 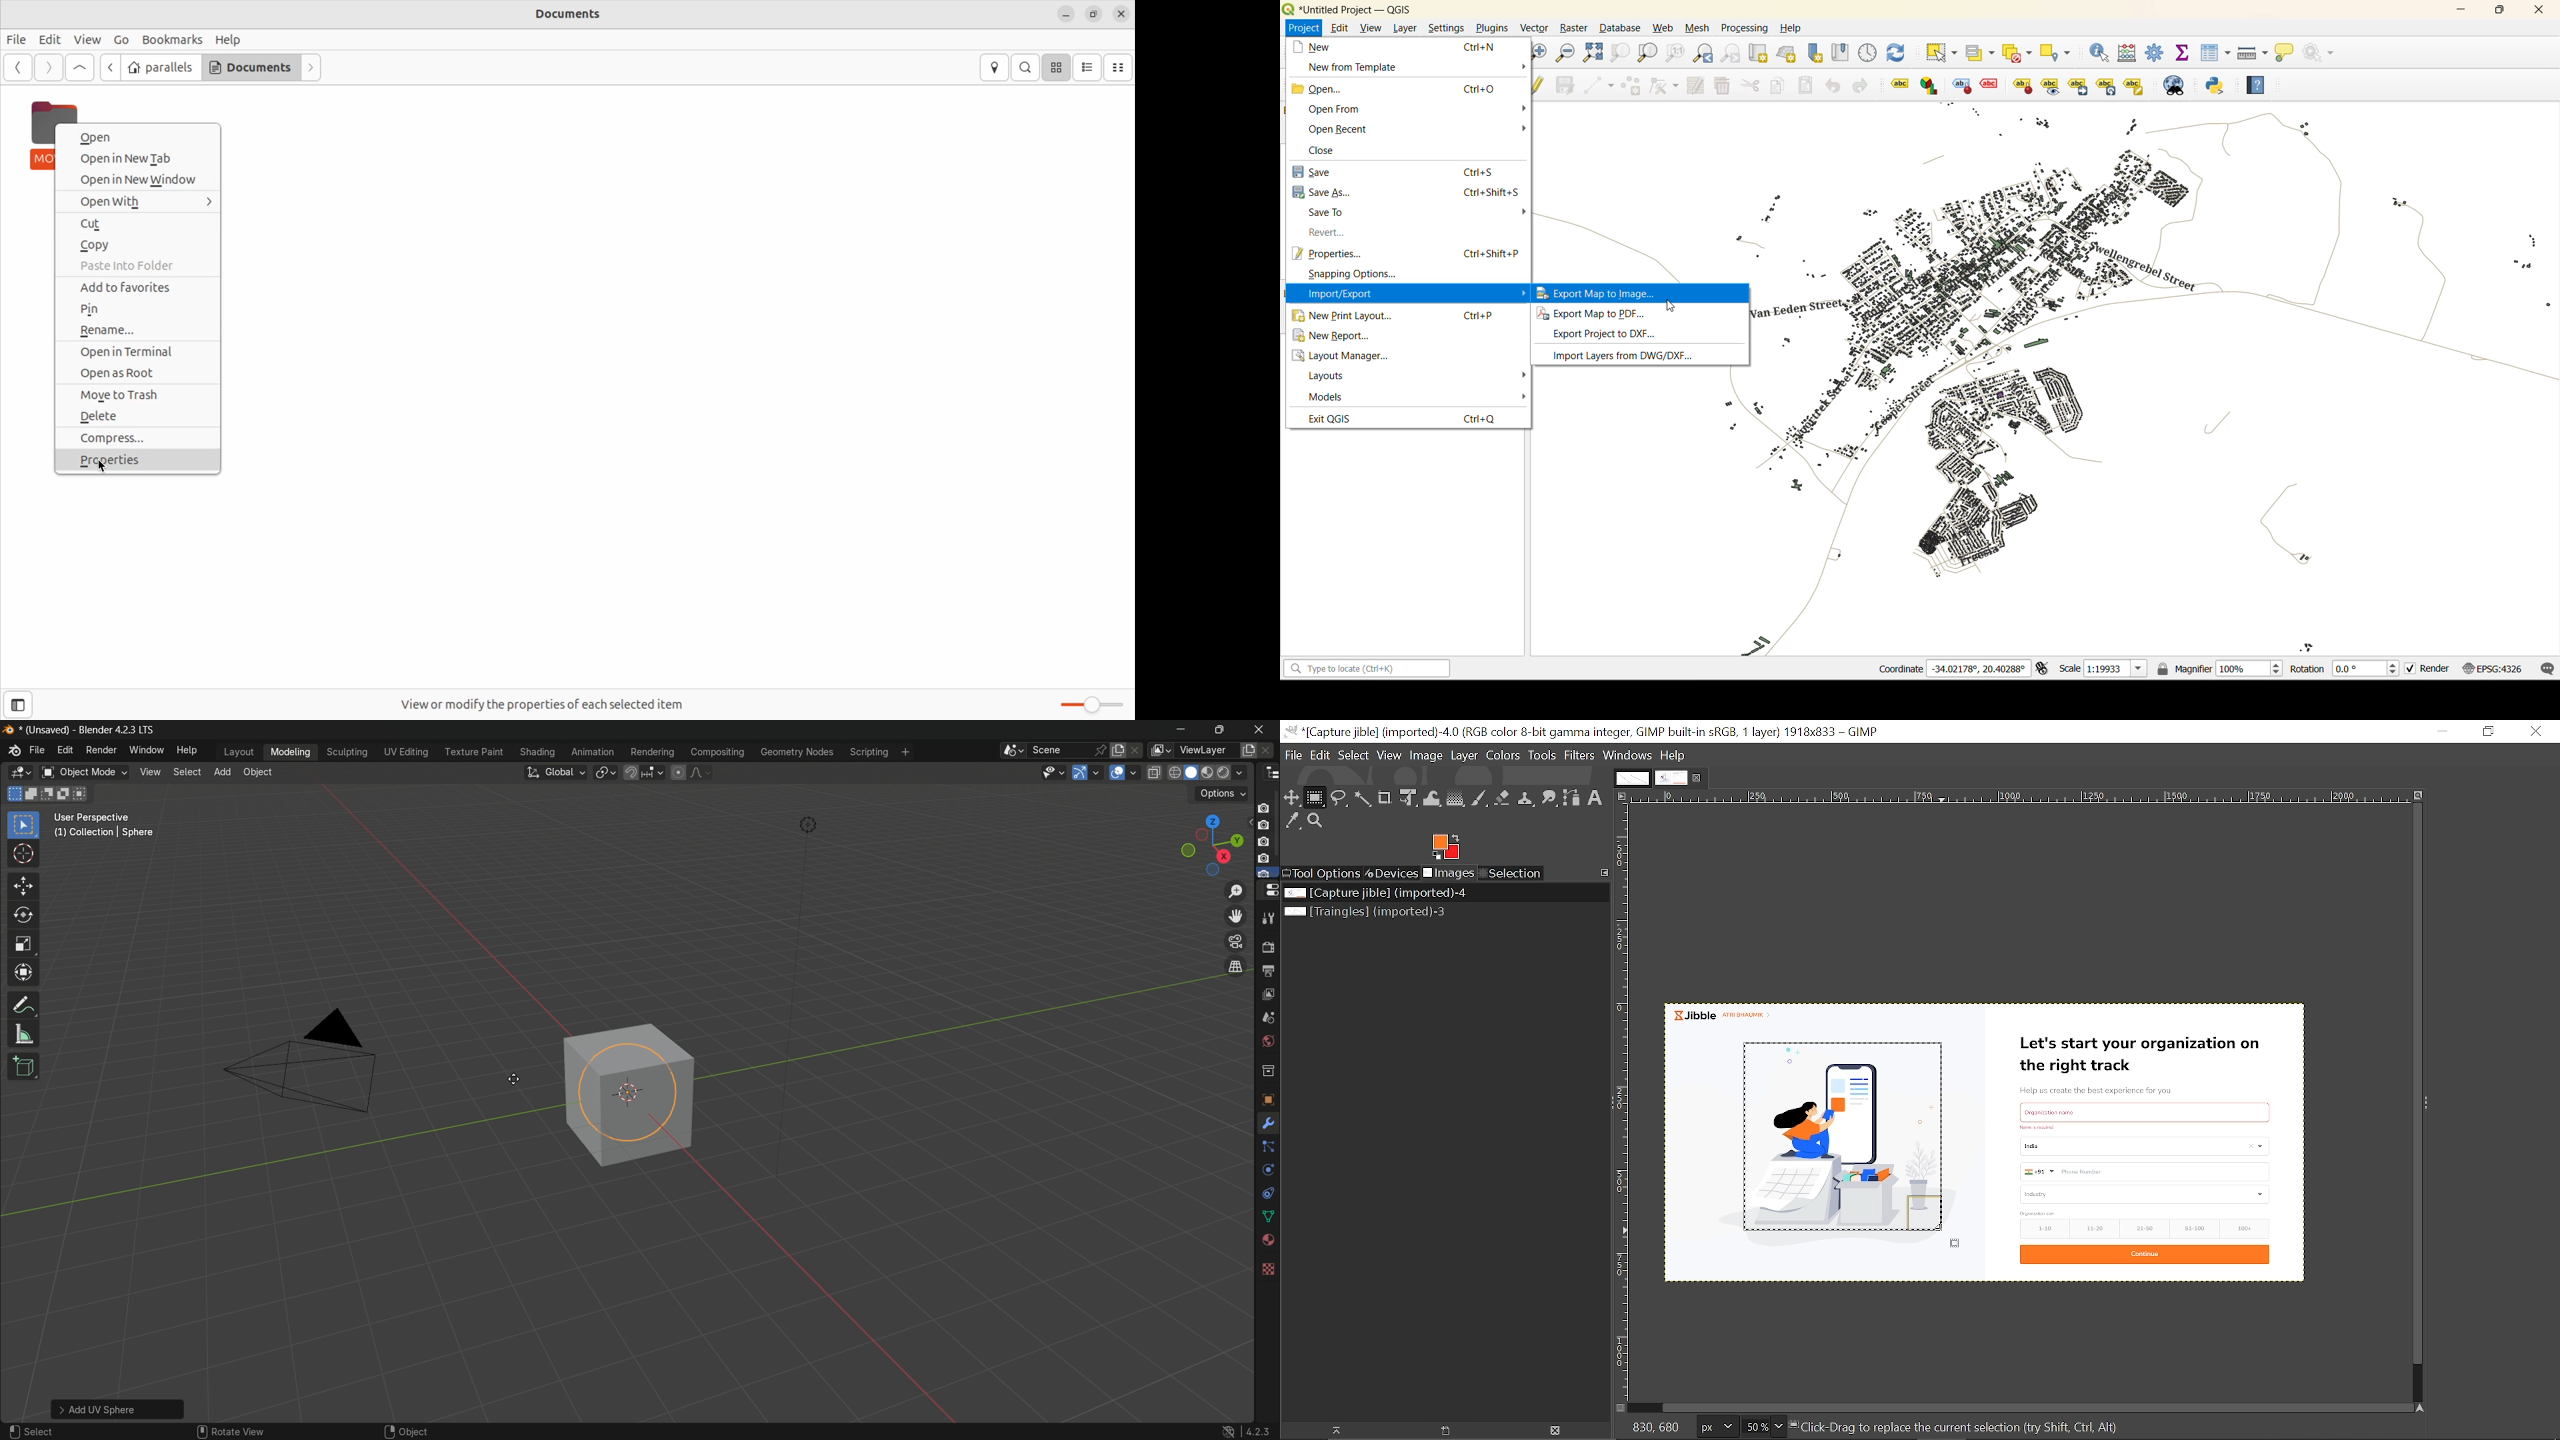 What do you see at coordinates (14, 793) in the screenshot?
I see `select new selection` at bounding box center [14, 793].